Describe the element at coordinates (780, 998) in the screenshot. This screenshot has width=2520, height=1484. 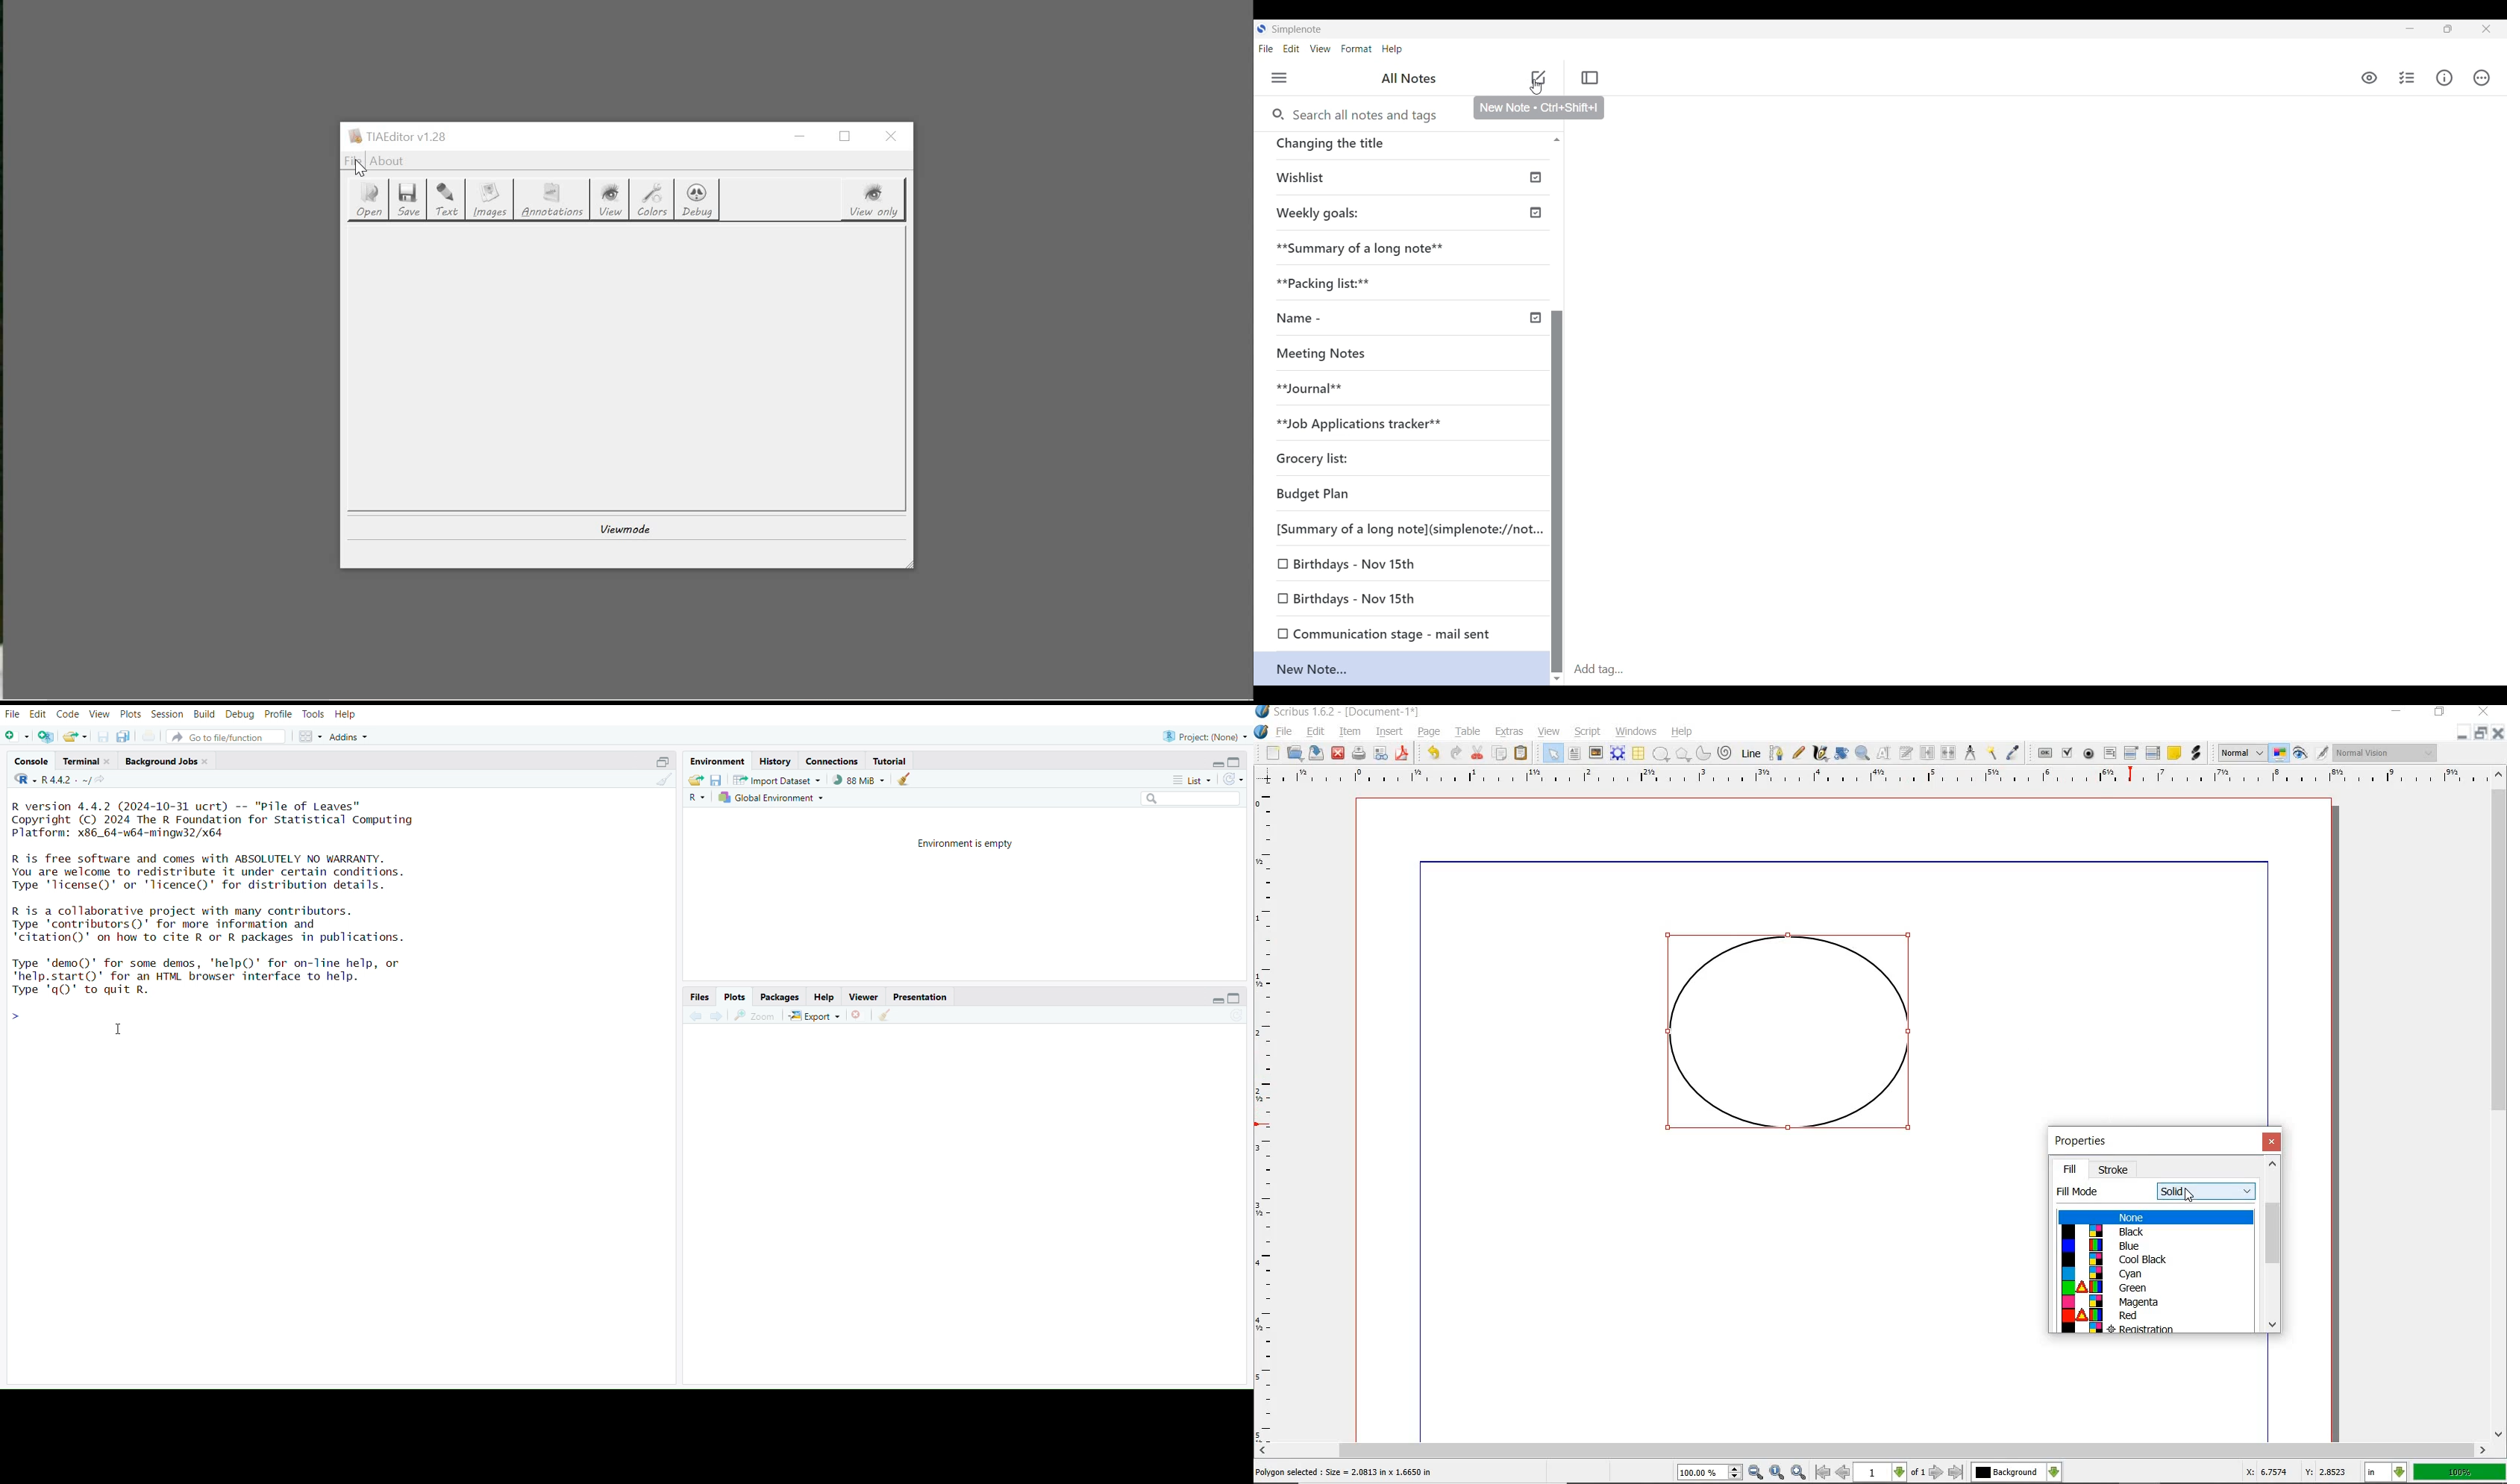
I see `packages` at that location.